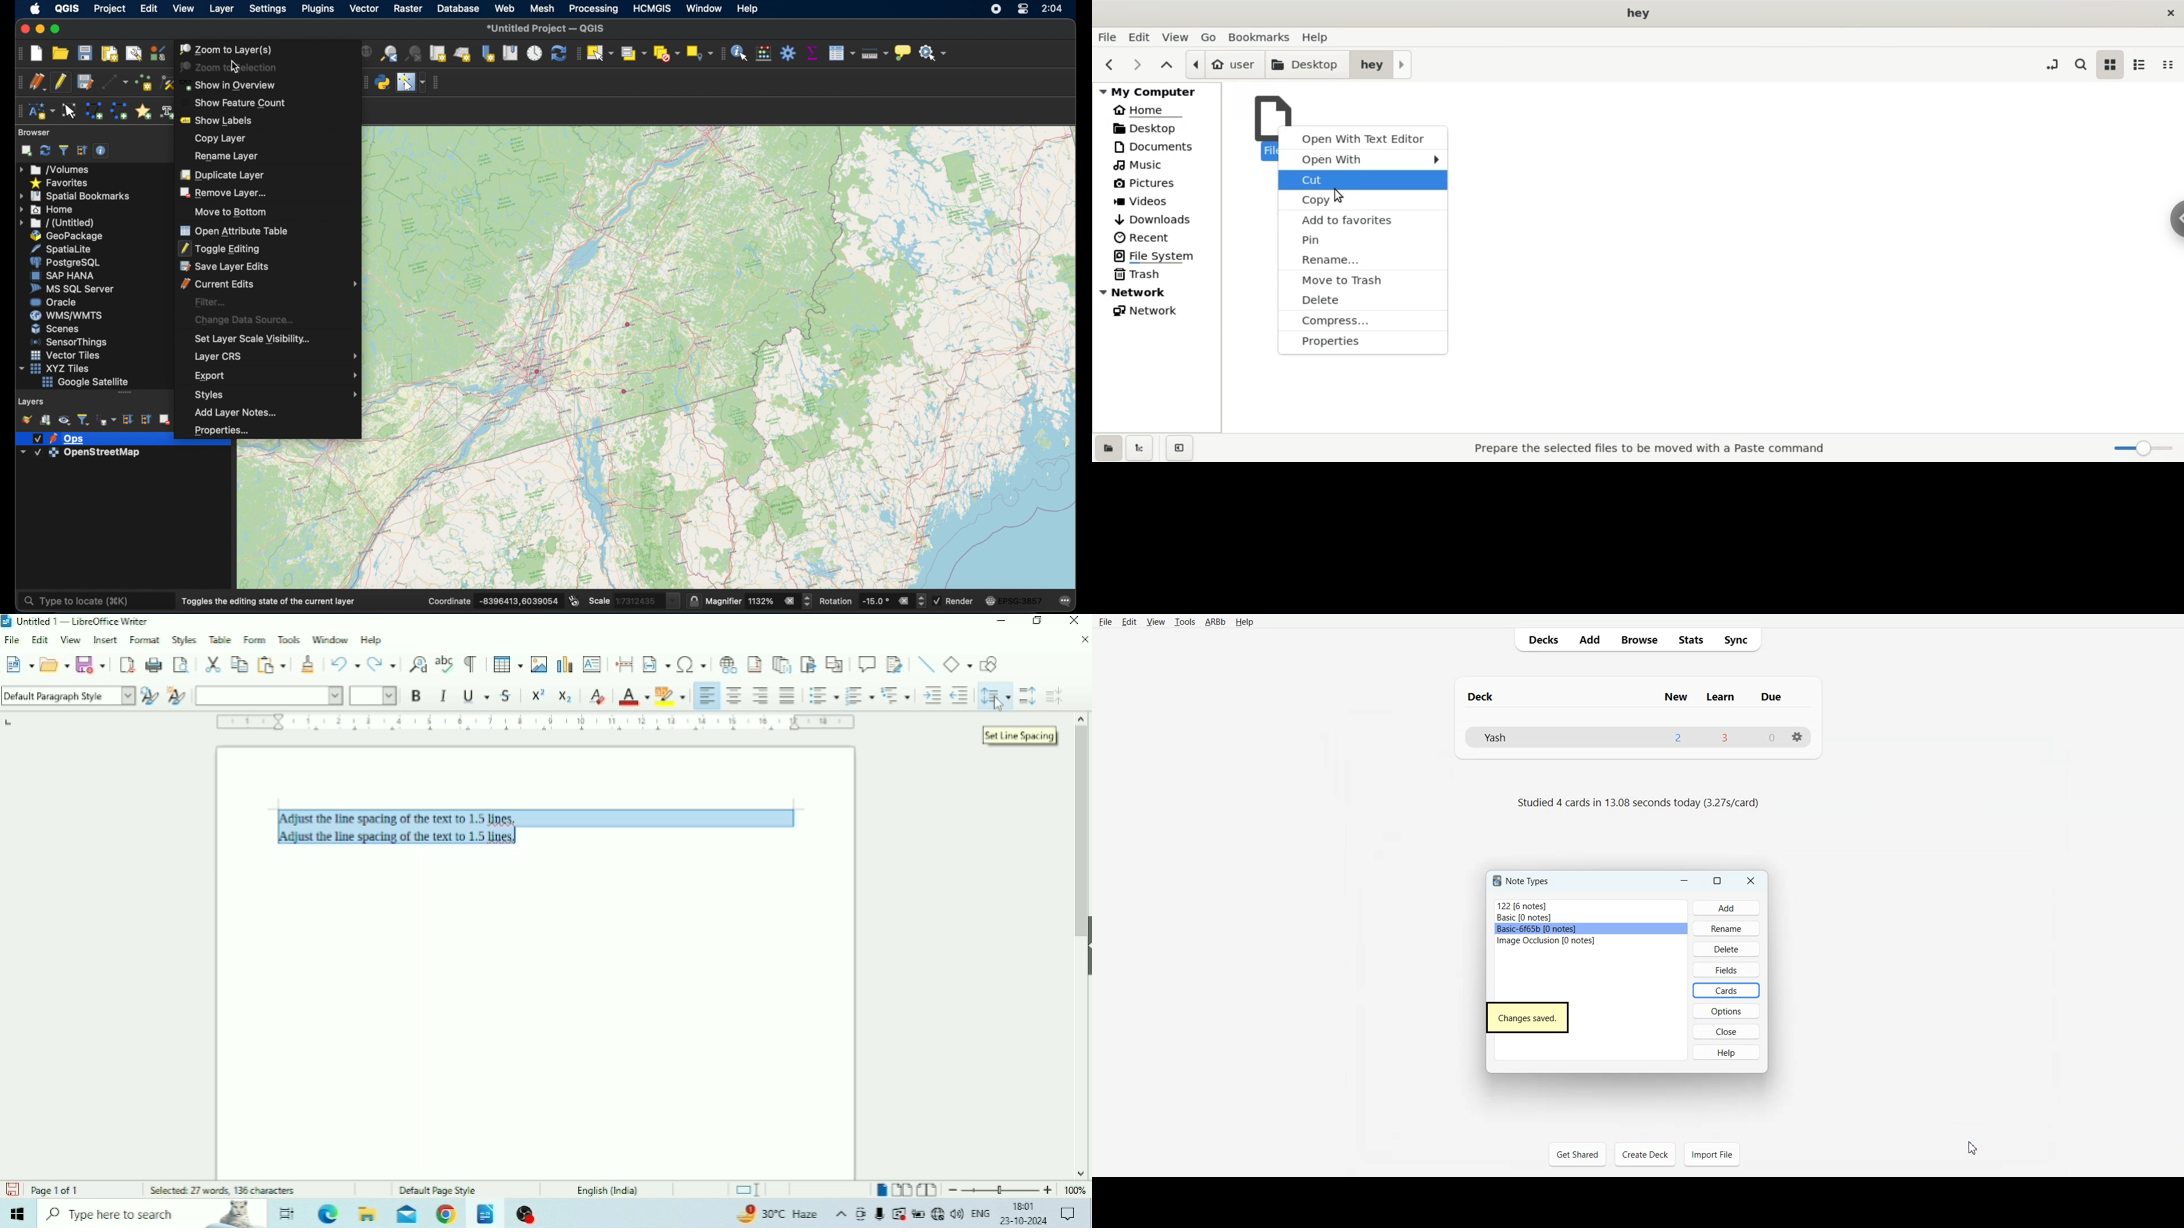  What do you see at coordinates (1085, 942) in the screenshot?
I see `Show` at bounding box center [1085, 942].